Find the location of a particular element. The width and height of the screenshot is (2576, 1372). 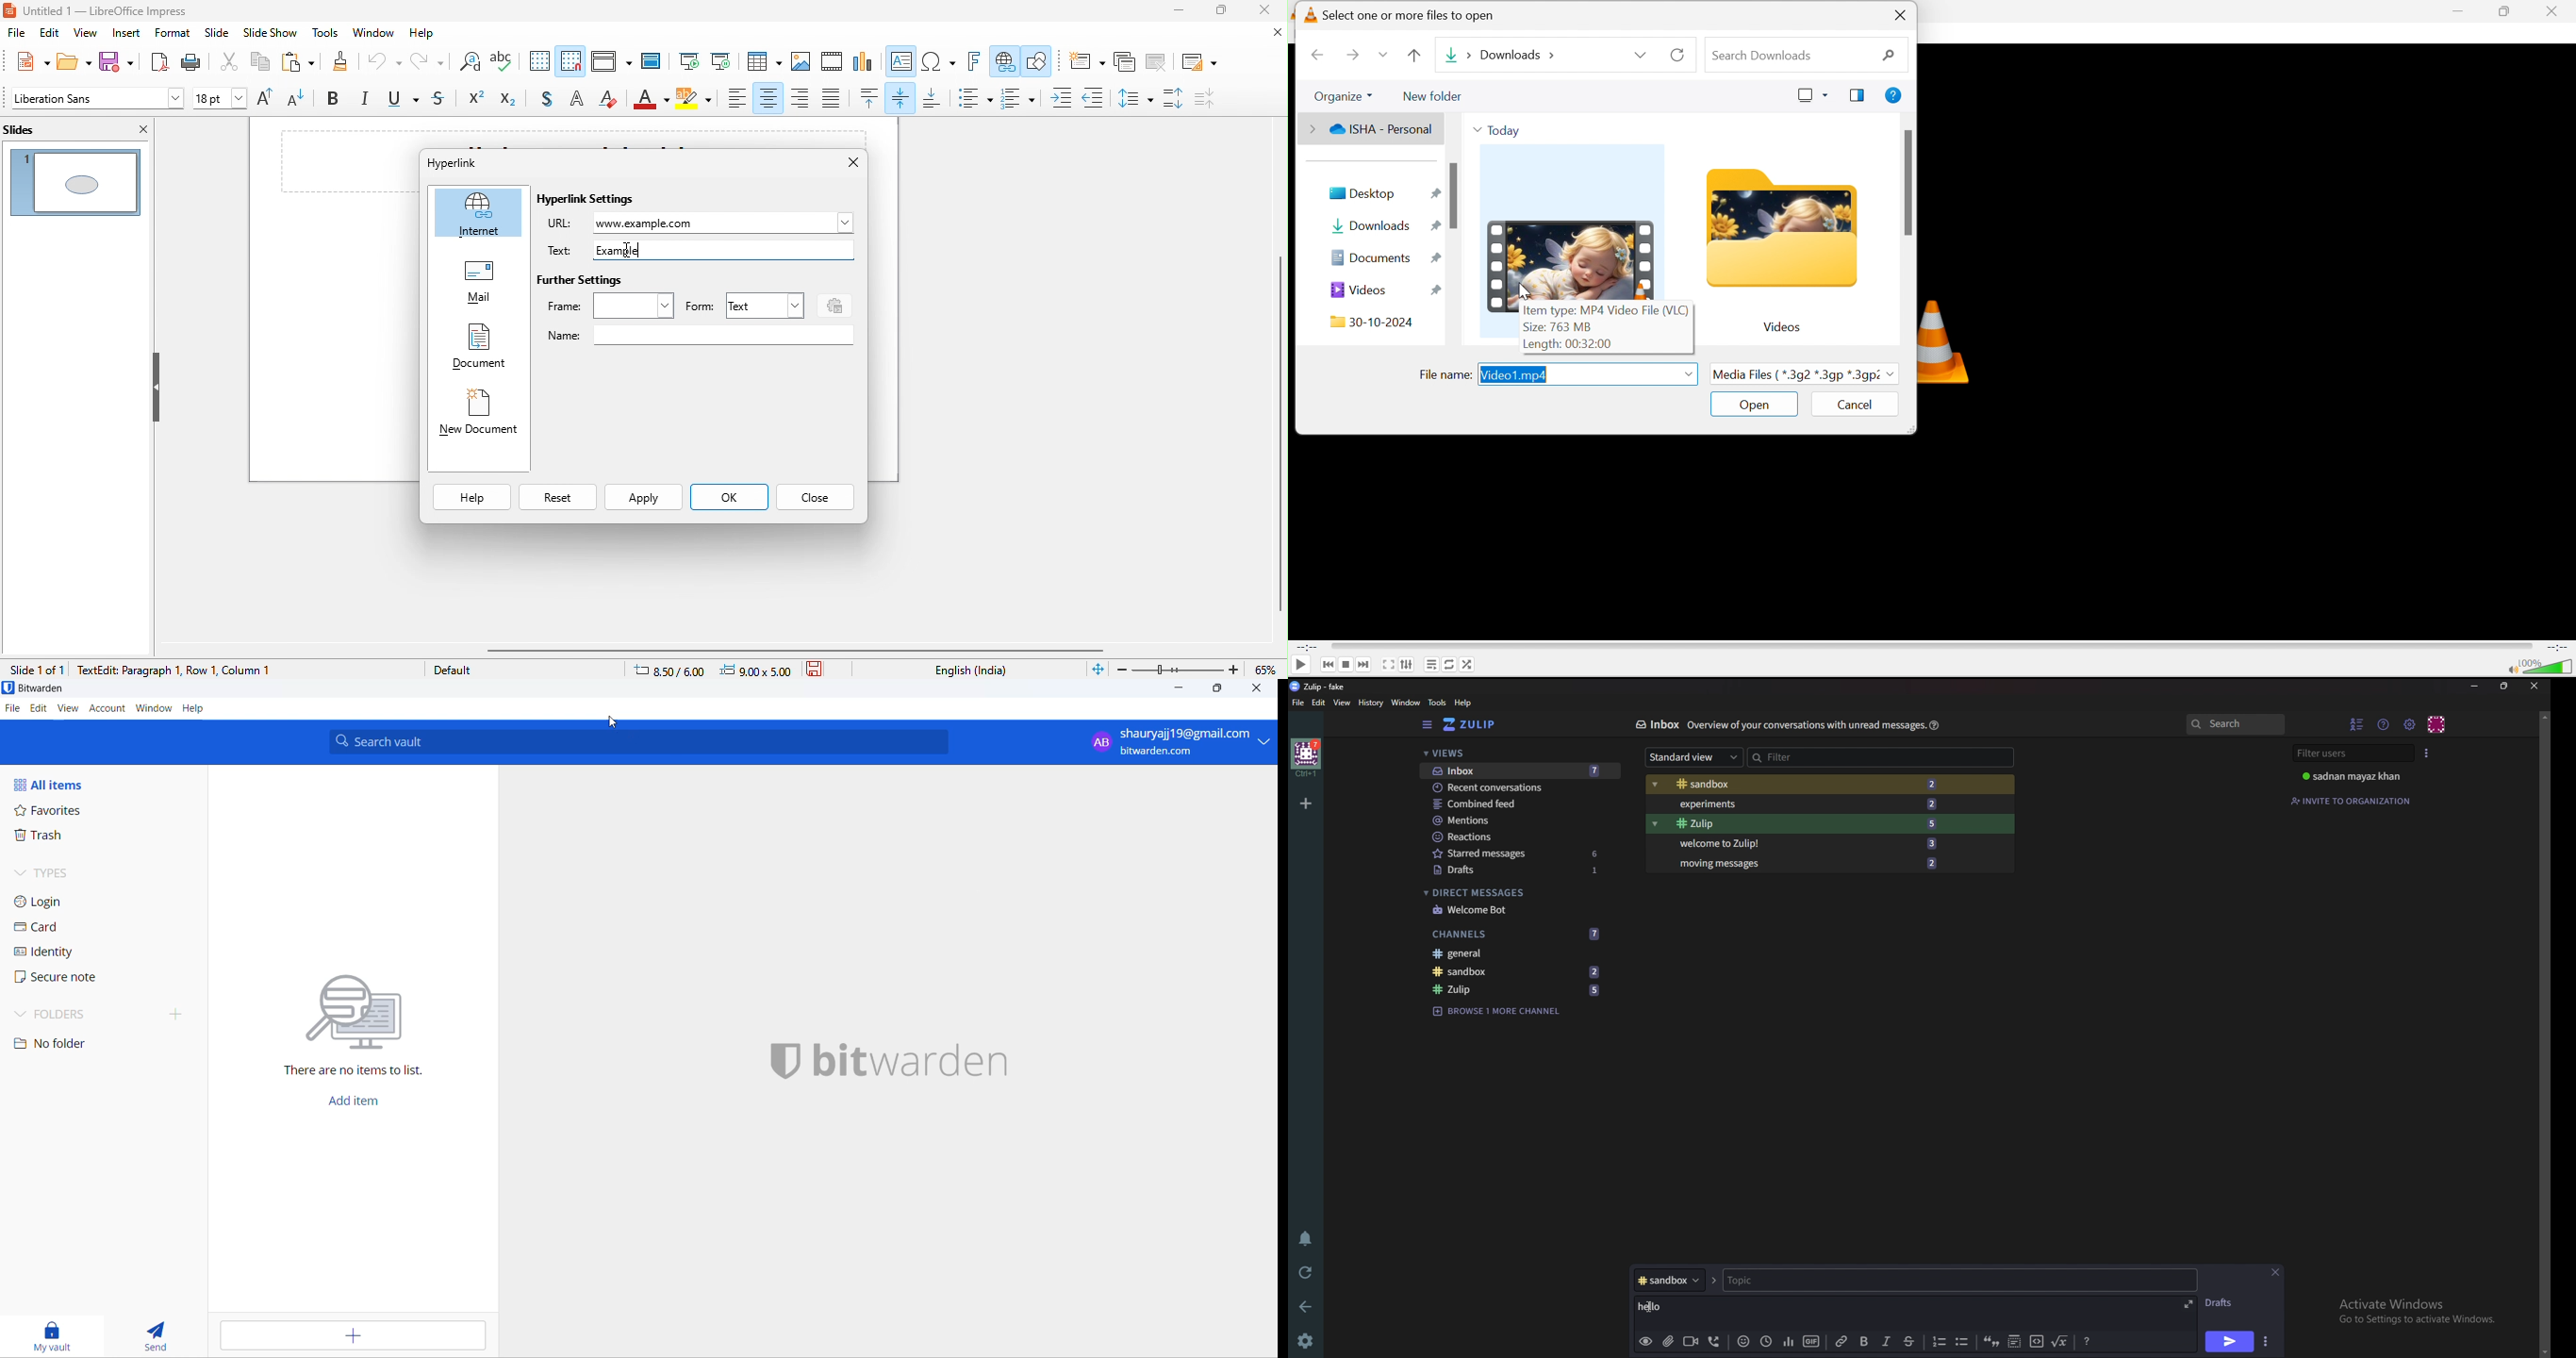

Drop down is located at coordinates (1382, 54).